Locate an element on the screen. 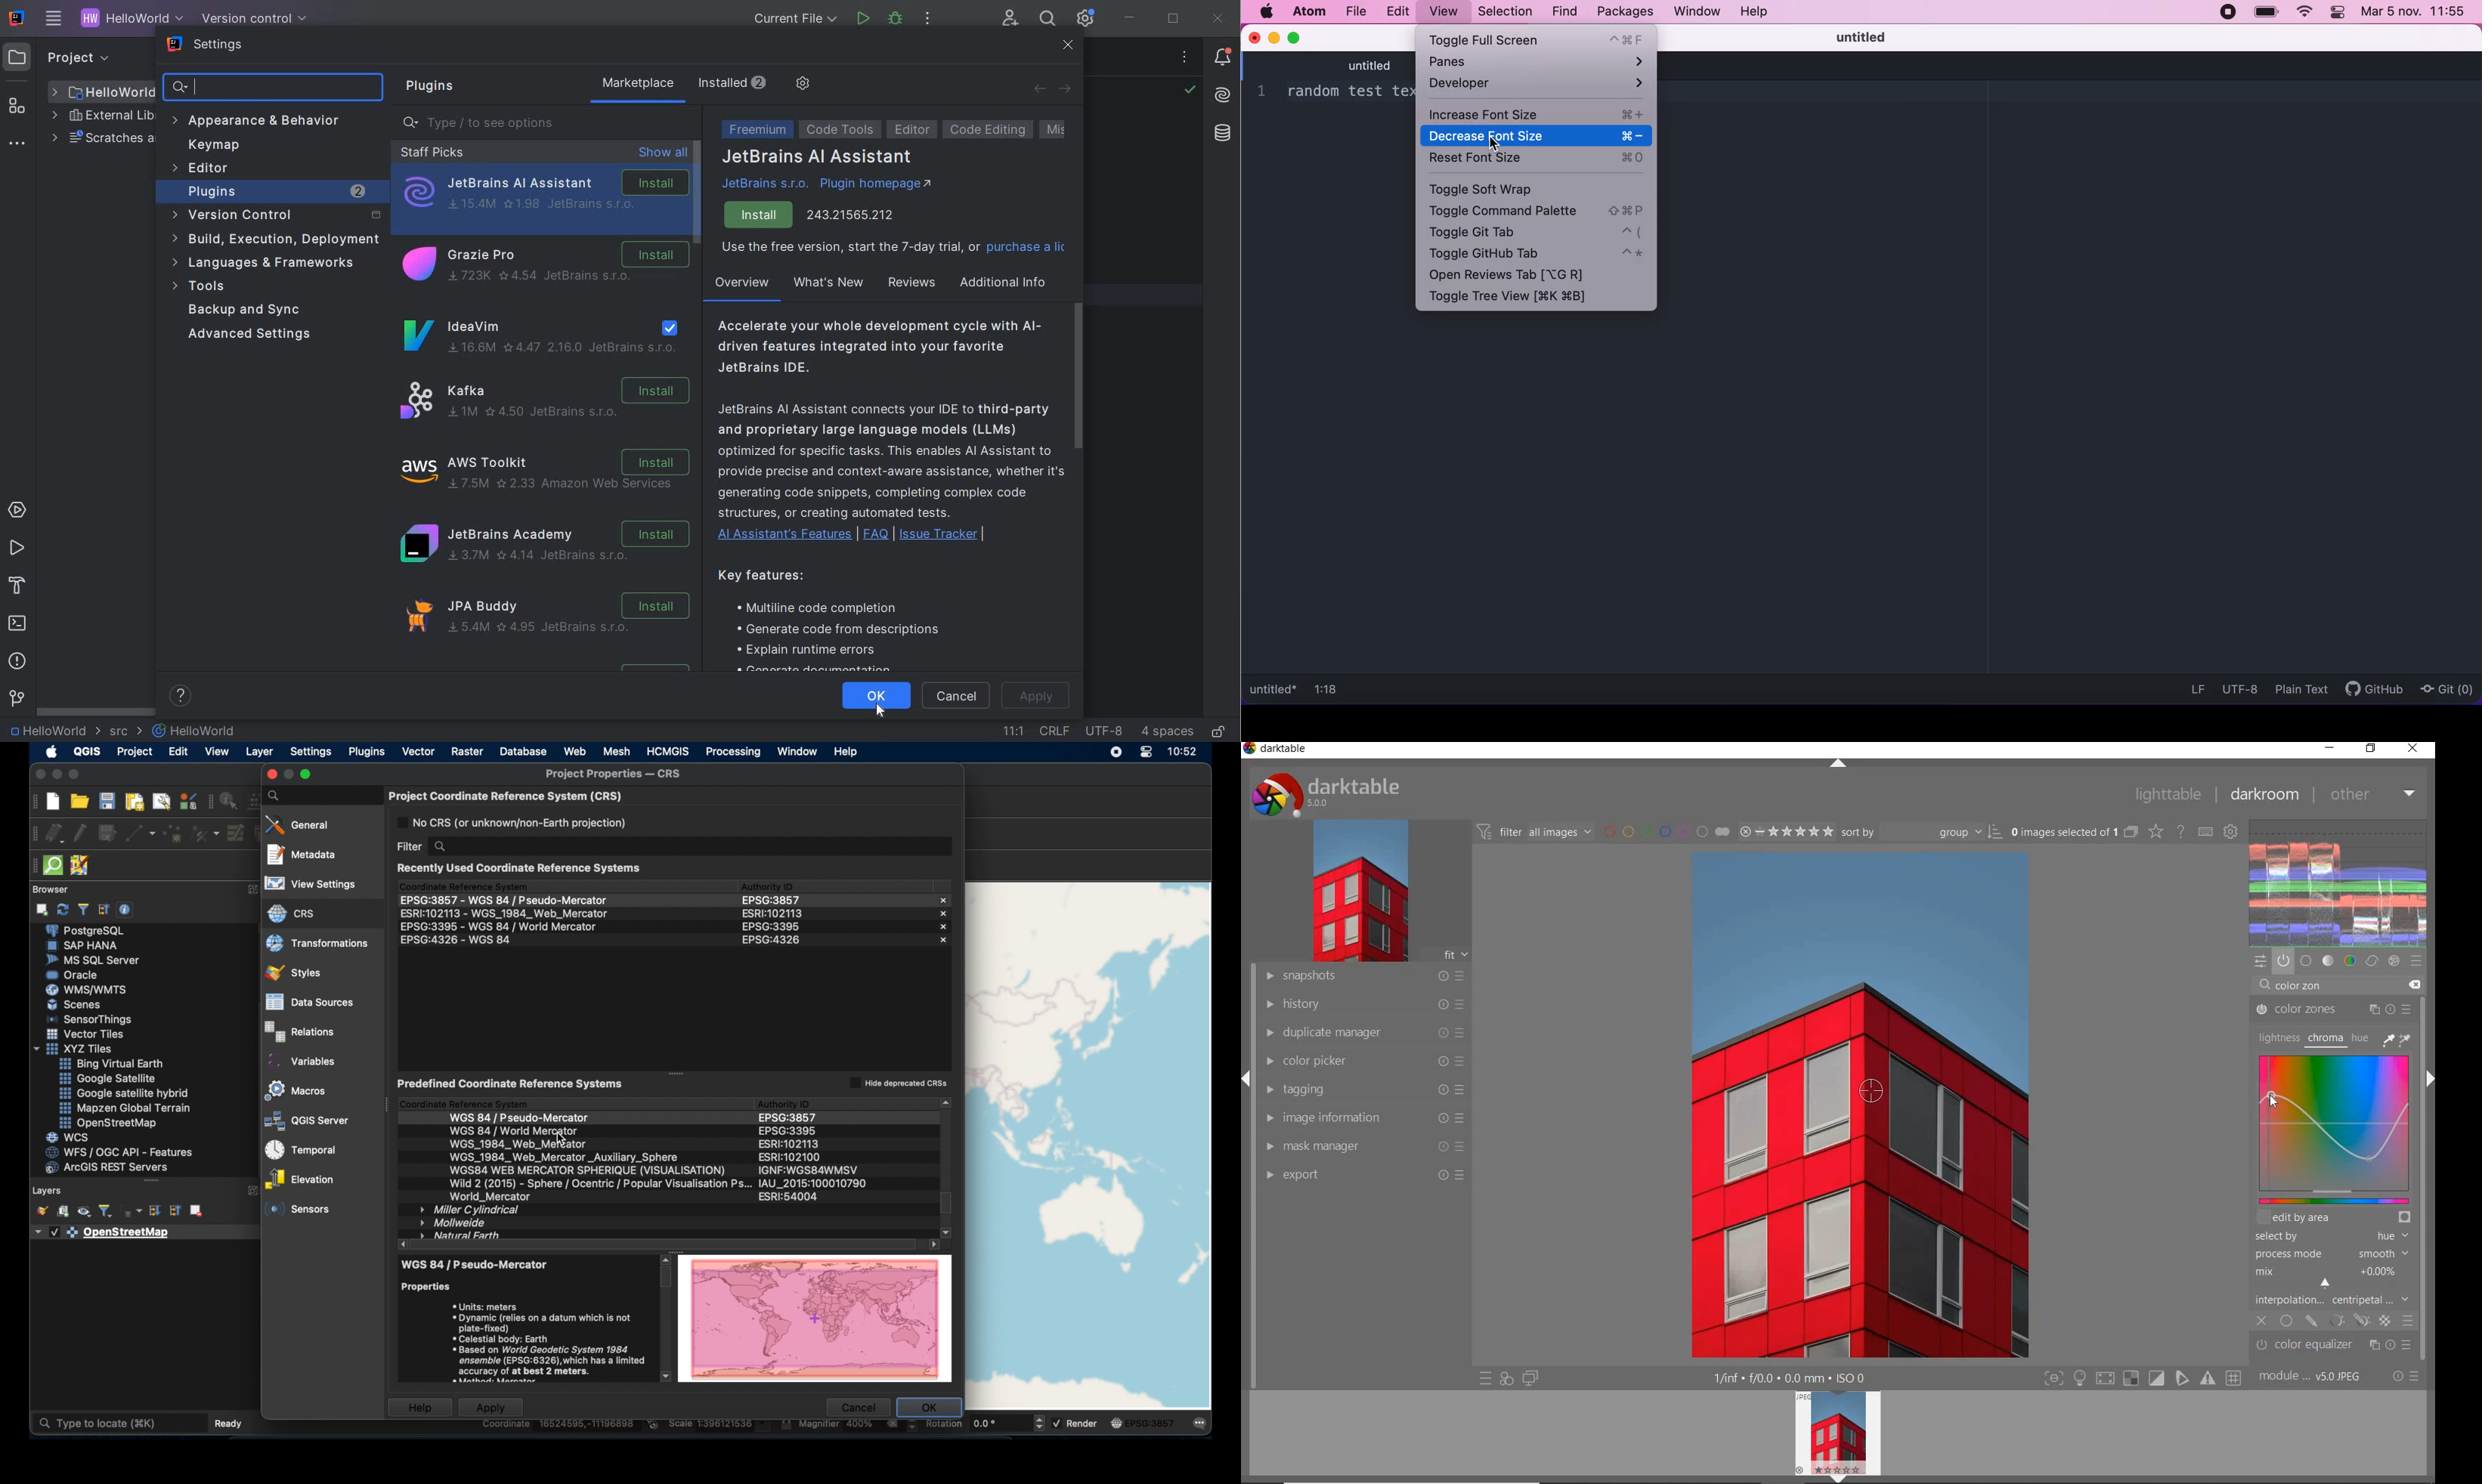  save layer edits is located at coordinates (108, 836).